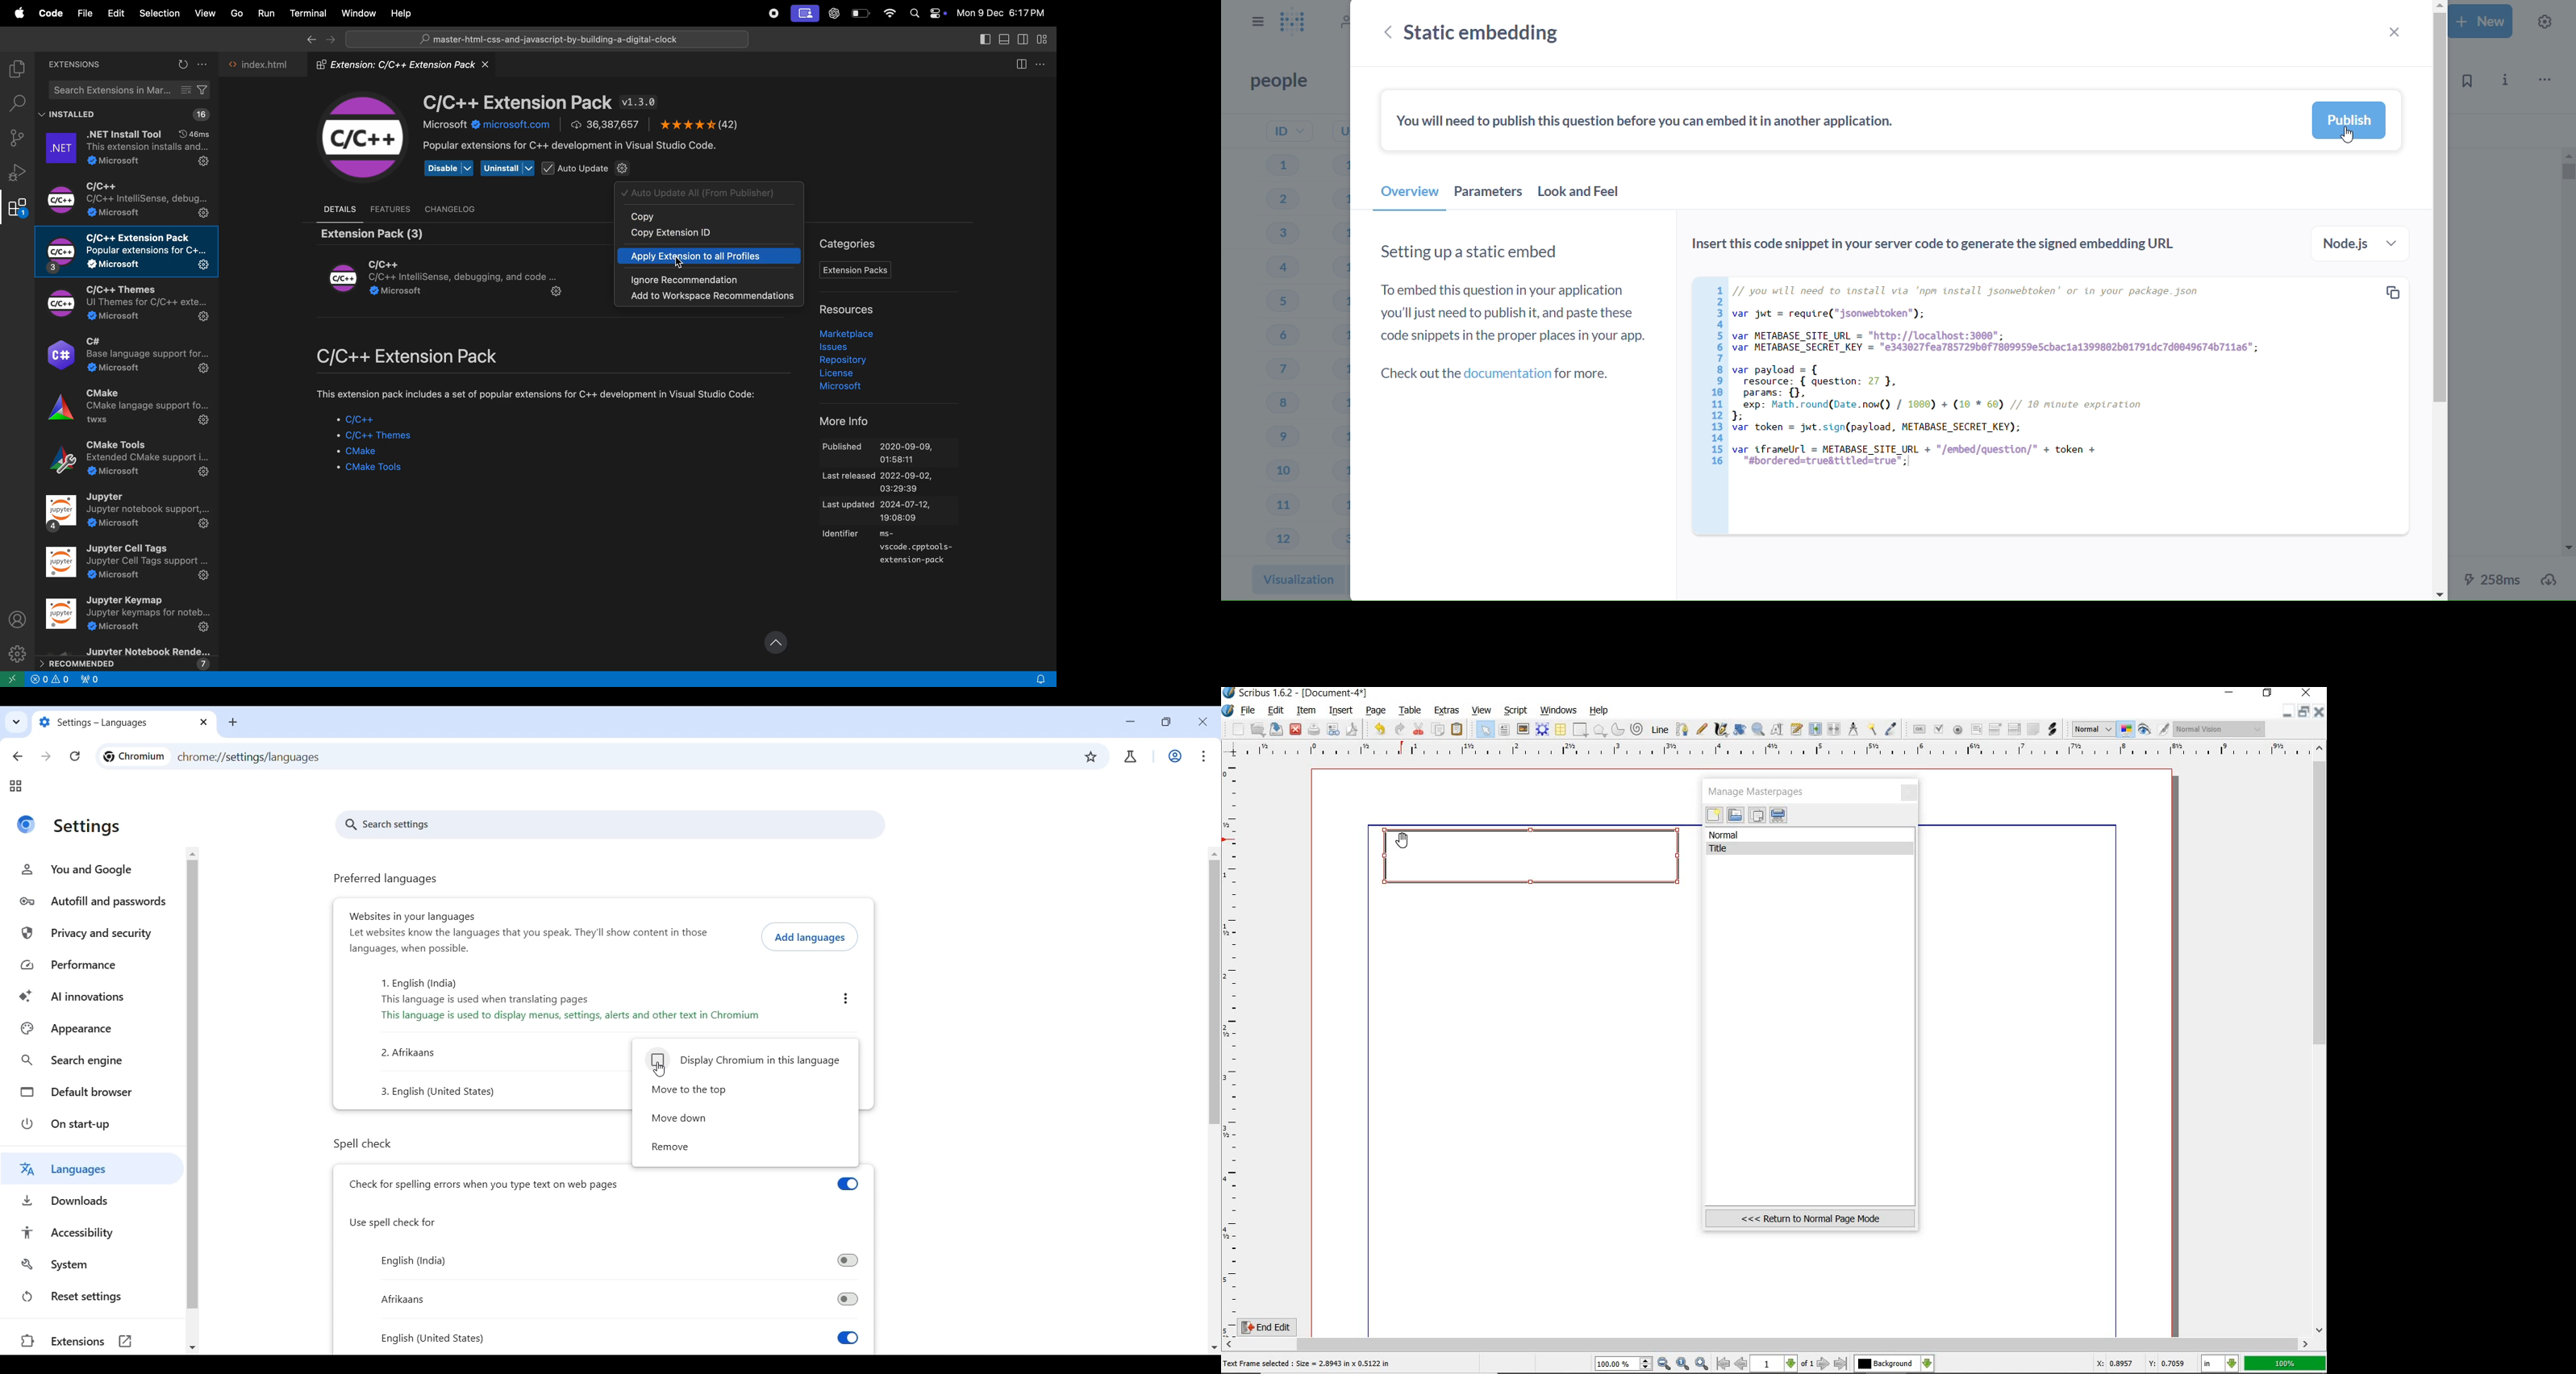 This screenshot has width=2576, height=1400. Describe the element at coordinates (1665, 1364) in the screenshot. I see `zoom out` at that location.